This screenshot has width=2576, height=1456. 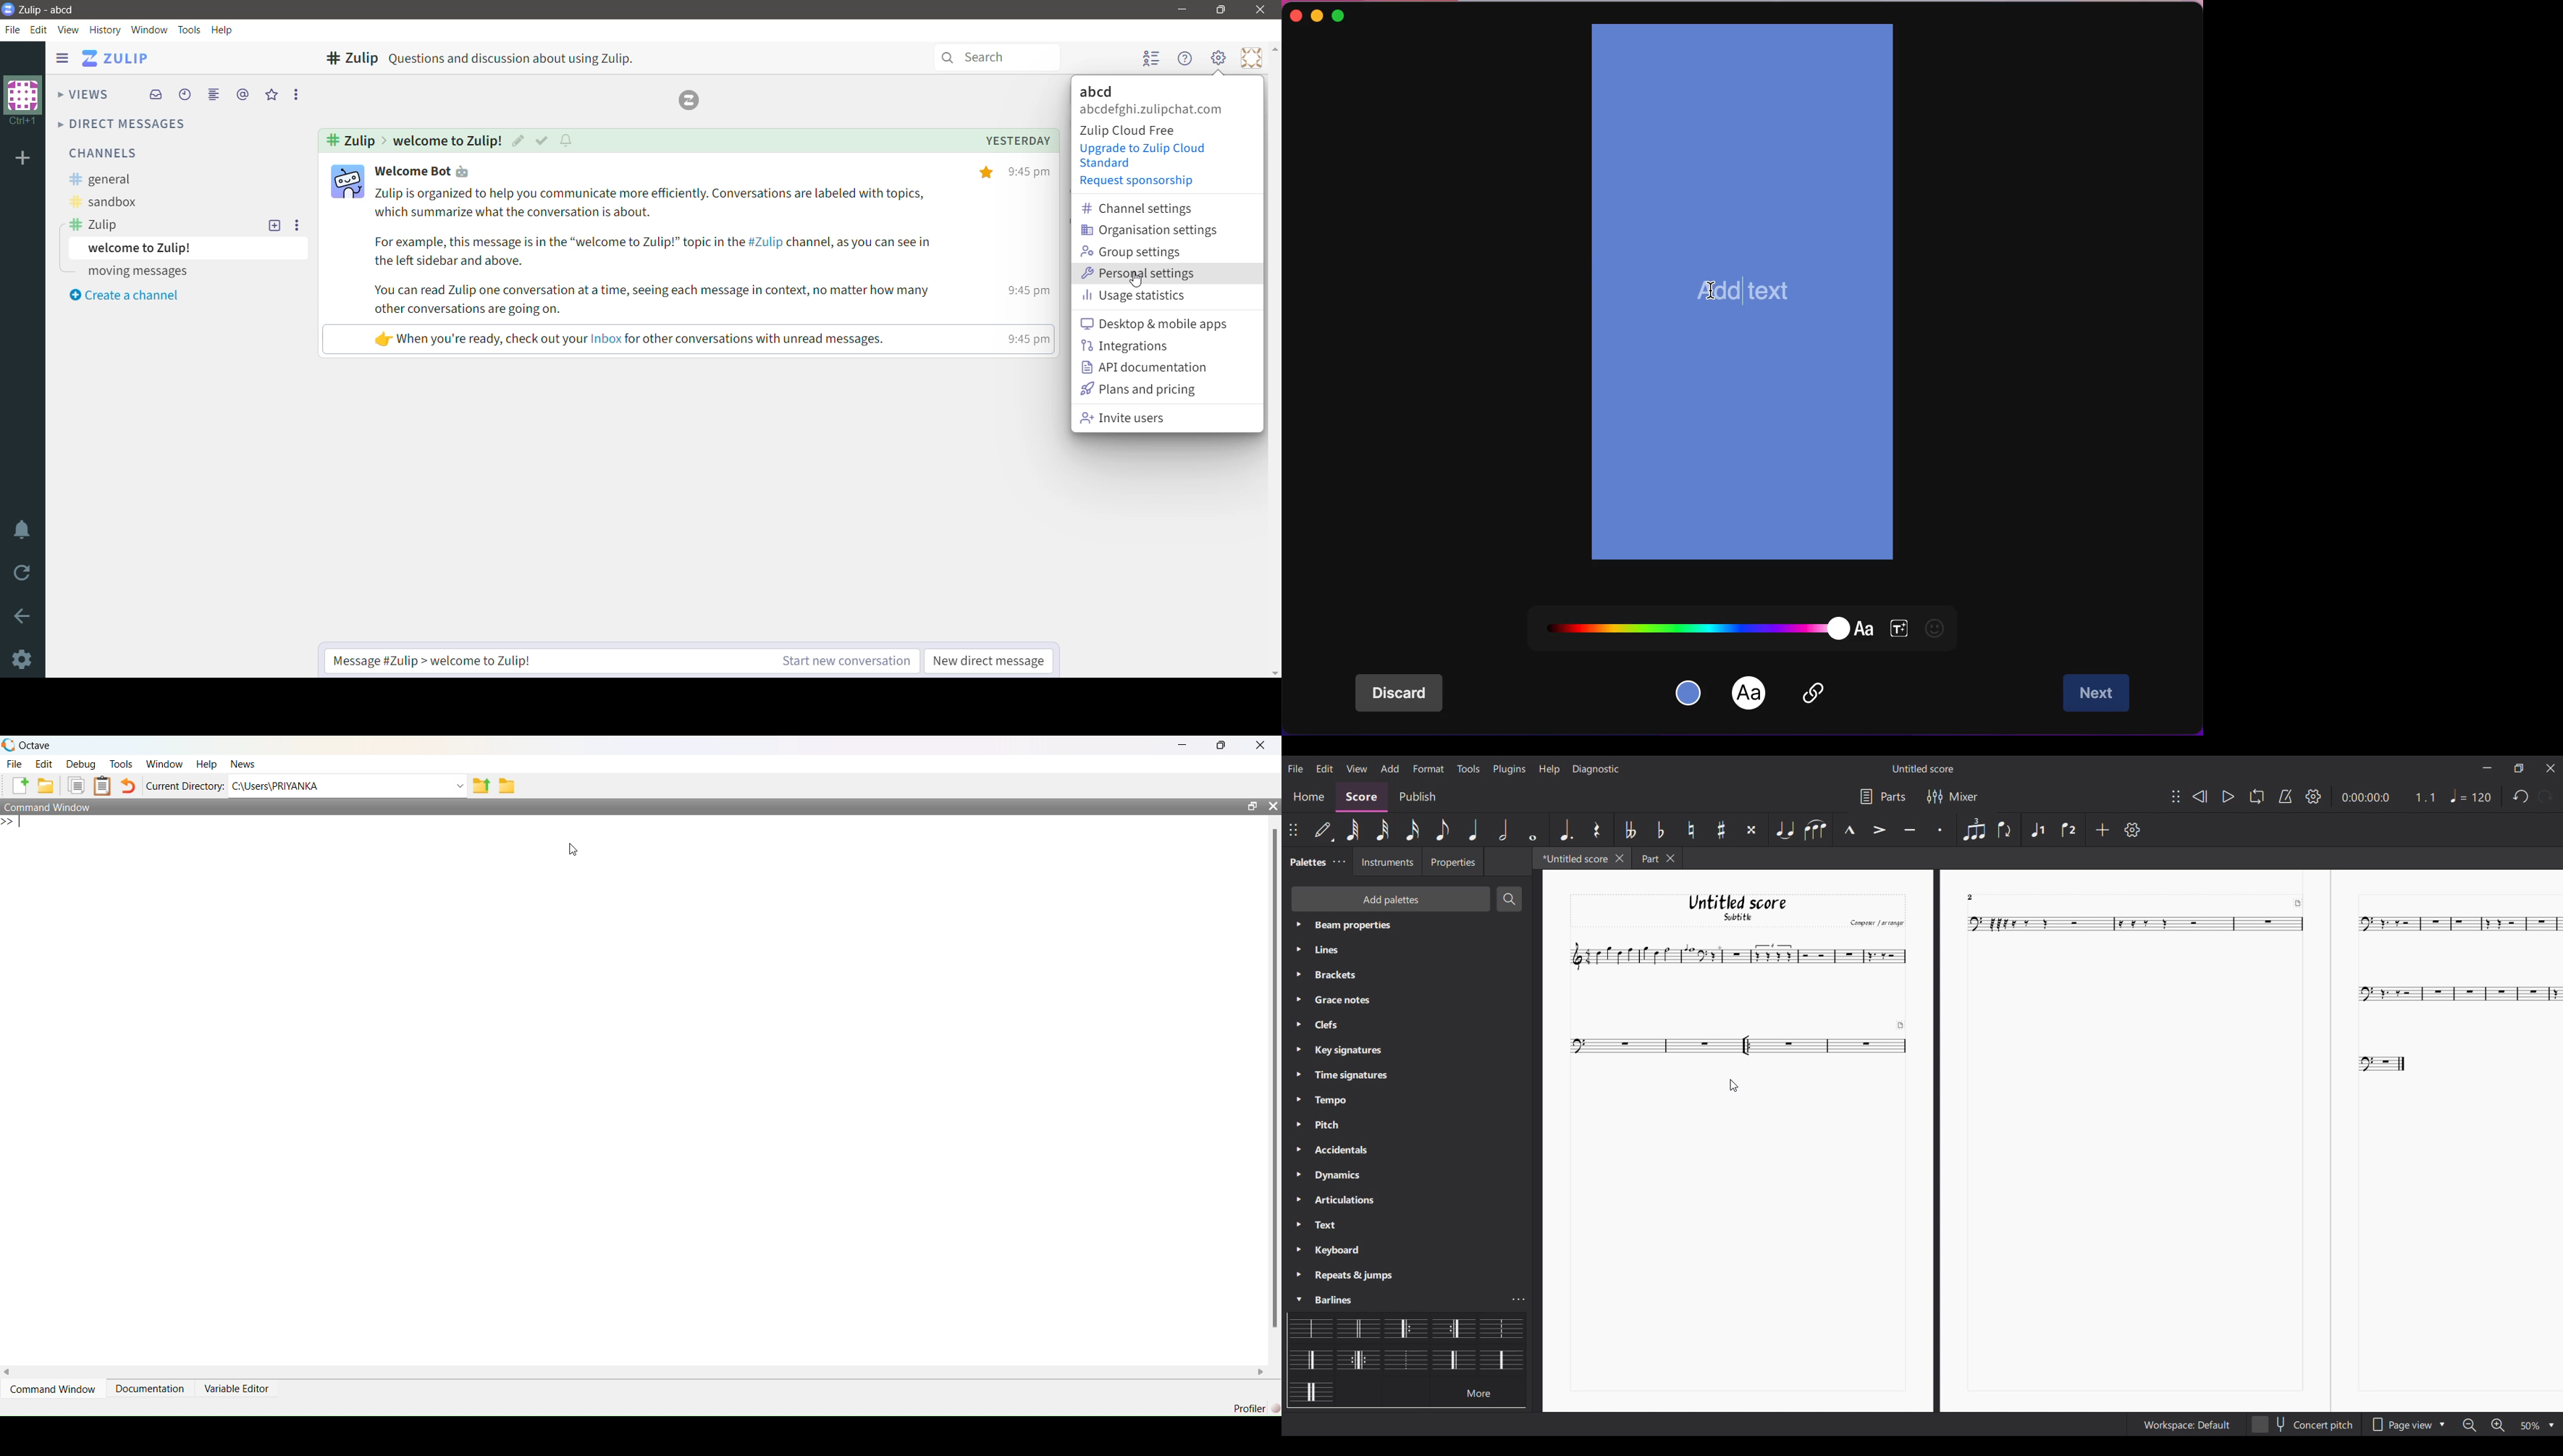 I want to click on Change position, so click(x=1293, y=830).